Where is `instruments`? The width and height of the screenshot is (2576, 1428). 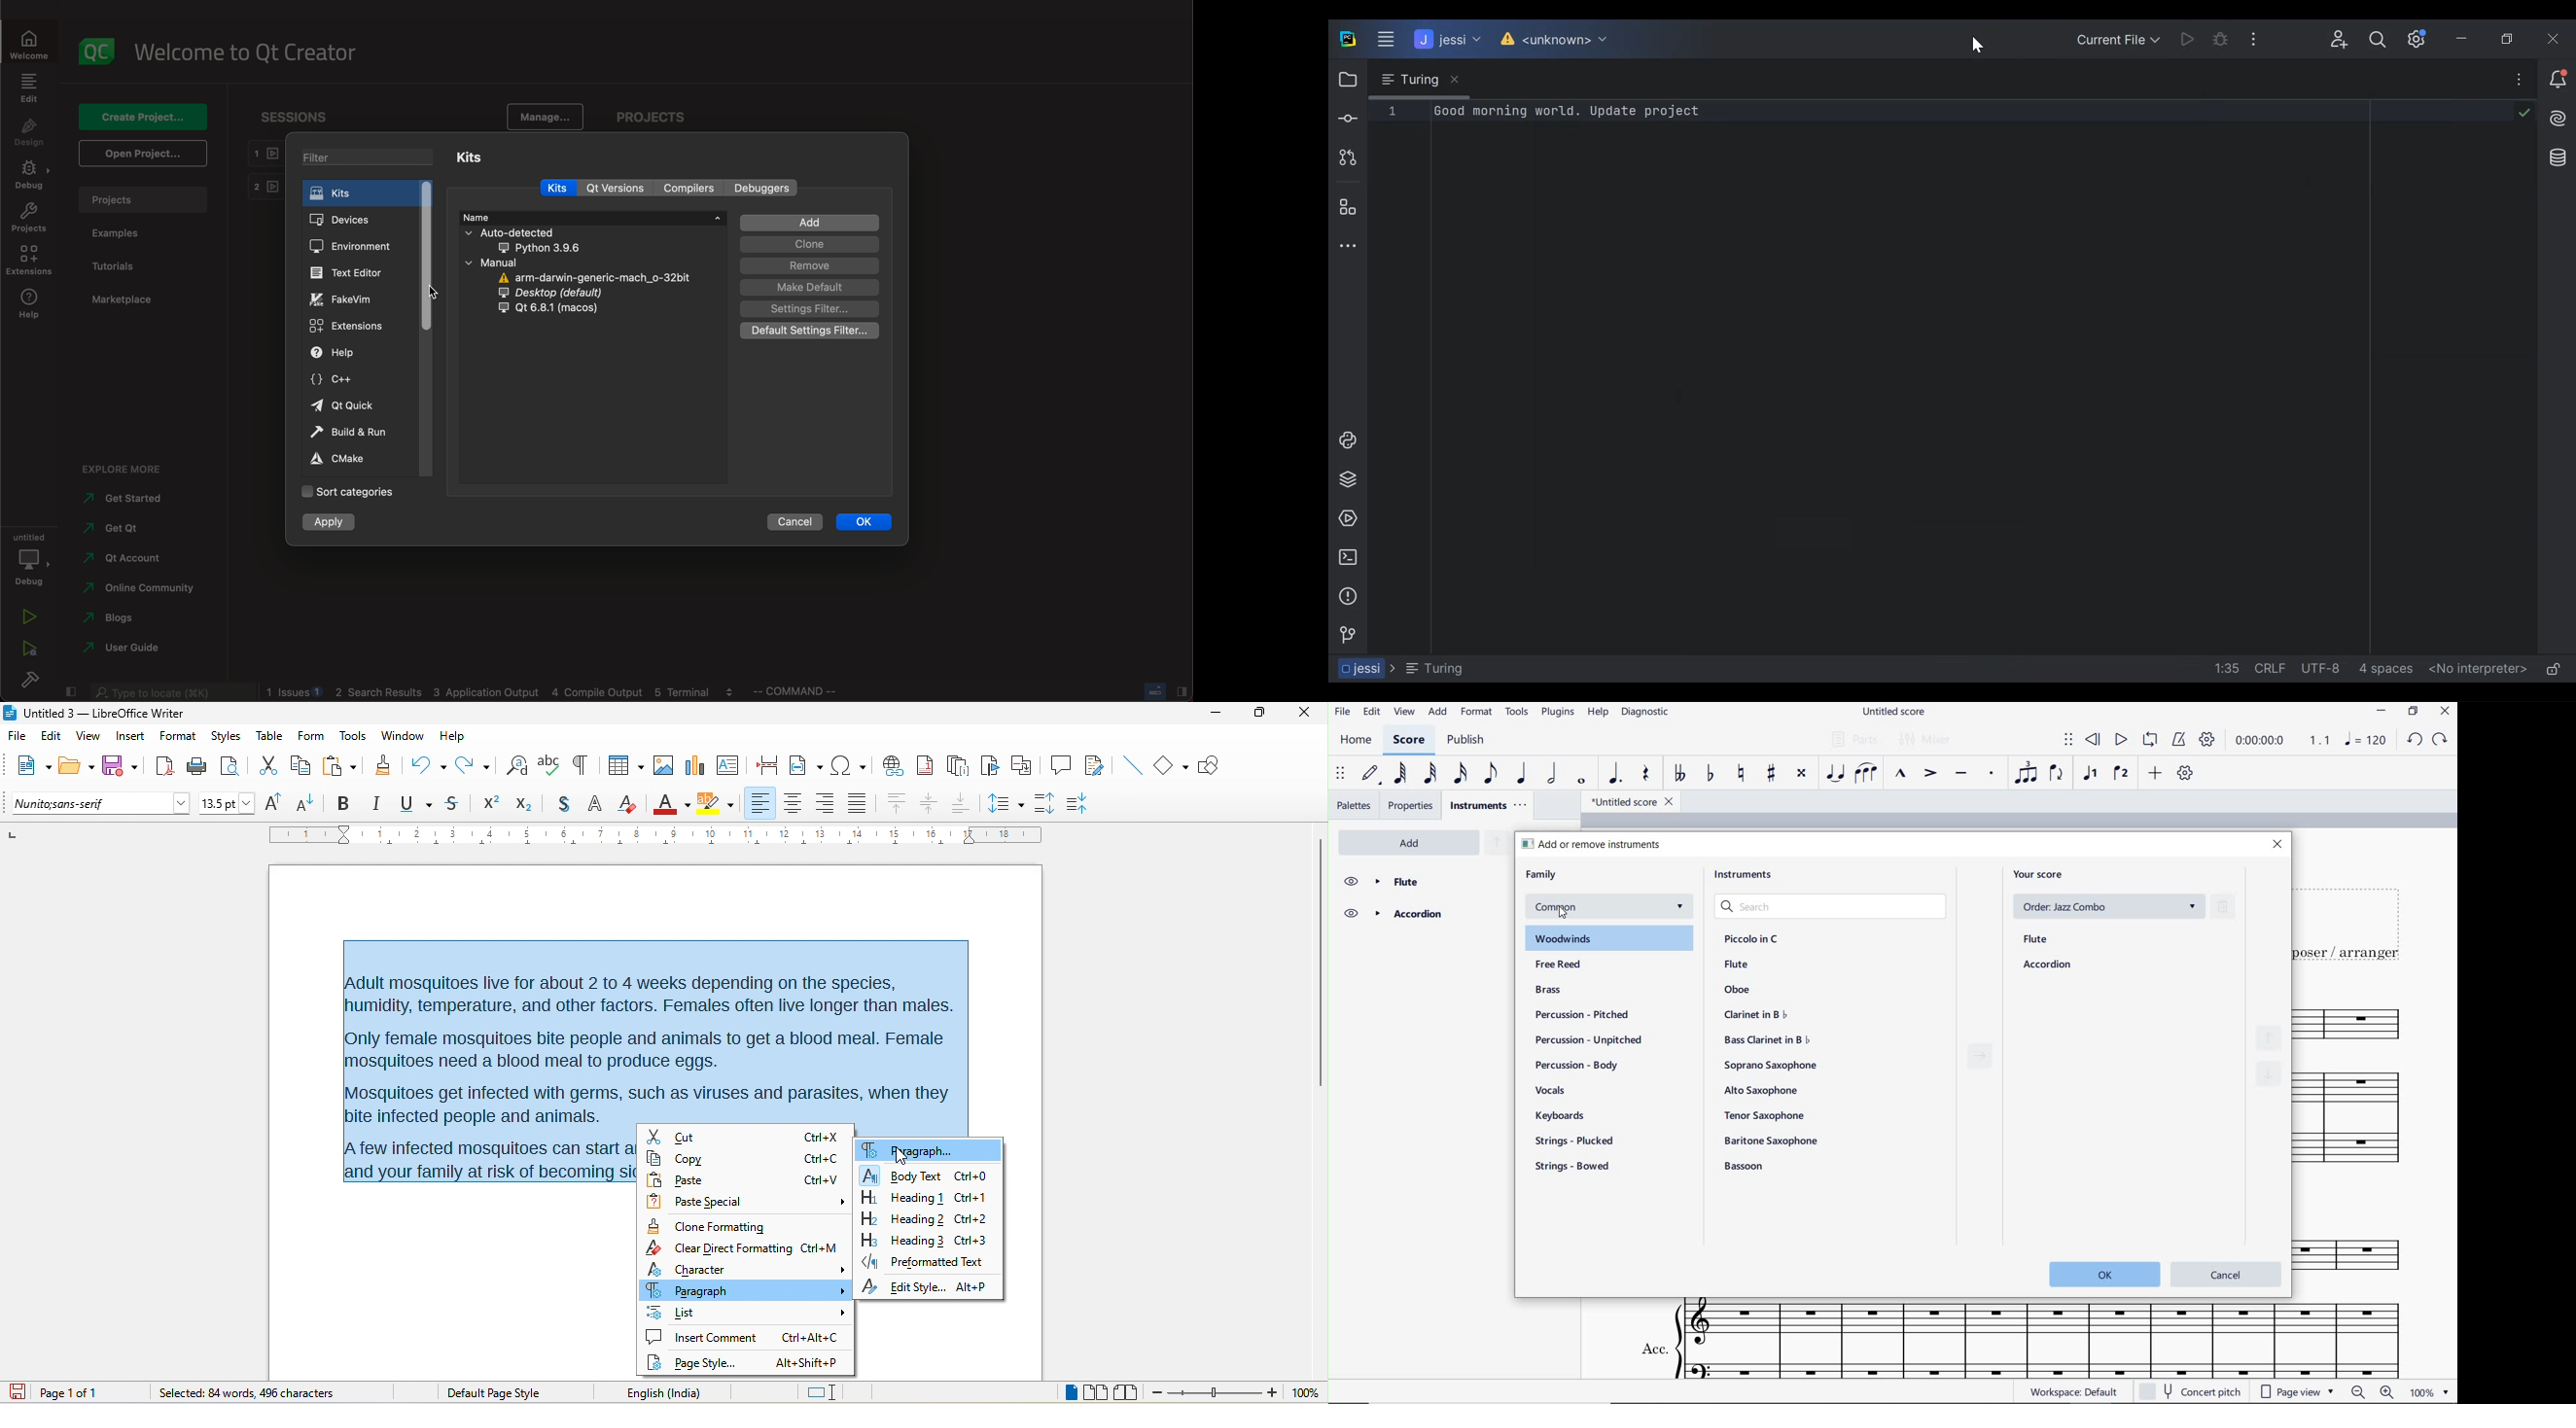
instruments is located at coordinates (1487, 806).